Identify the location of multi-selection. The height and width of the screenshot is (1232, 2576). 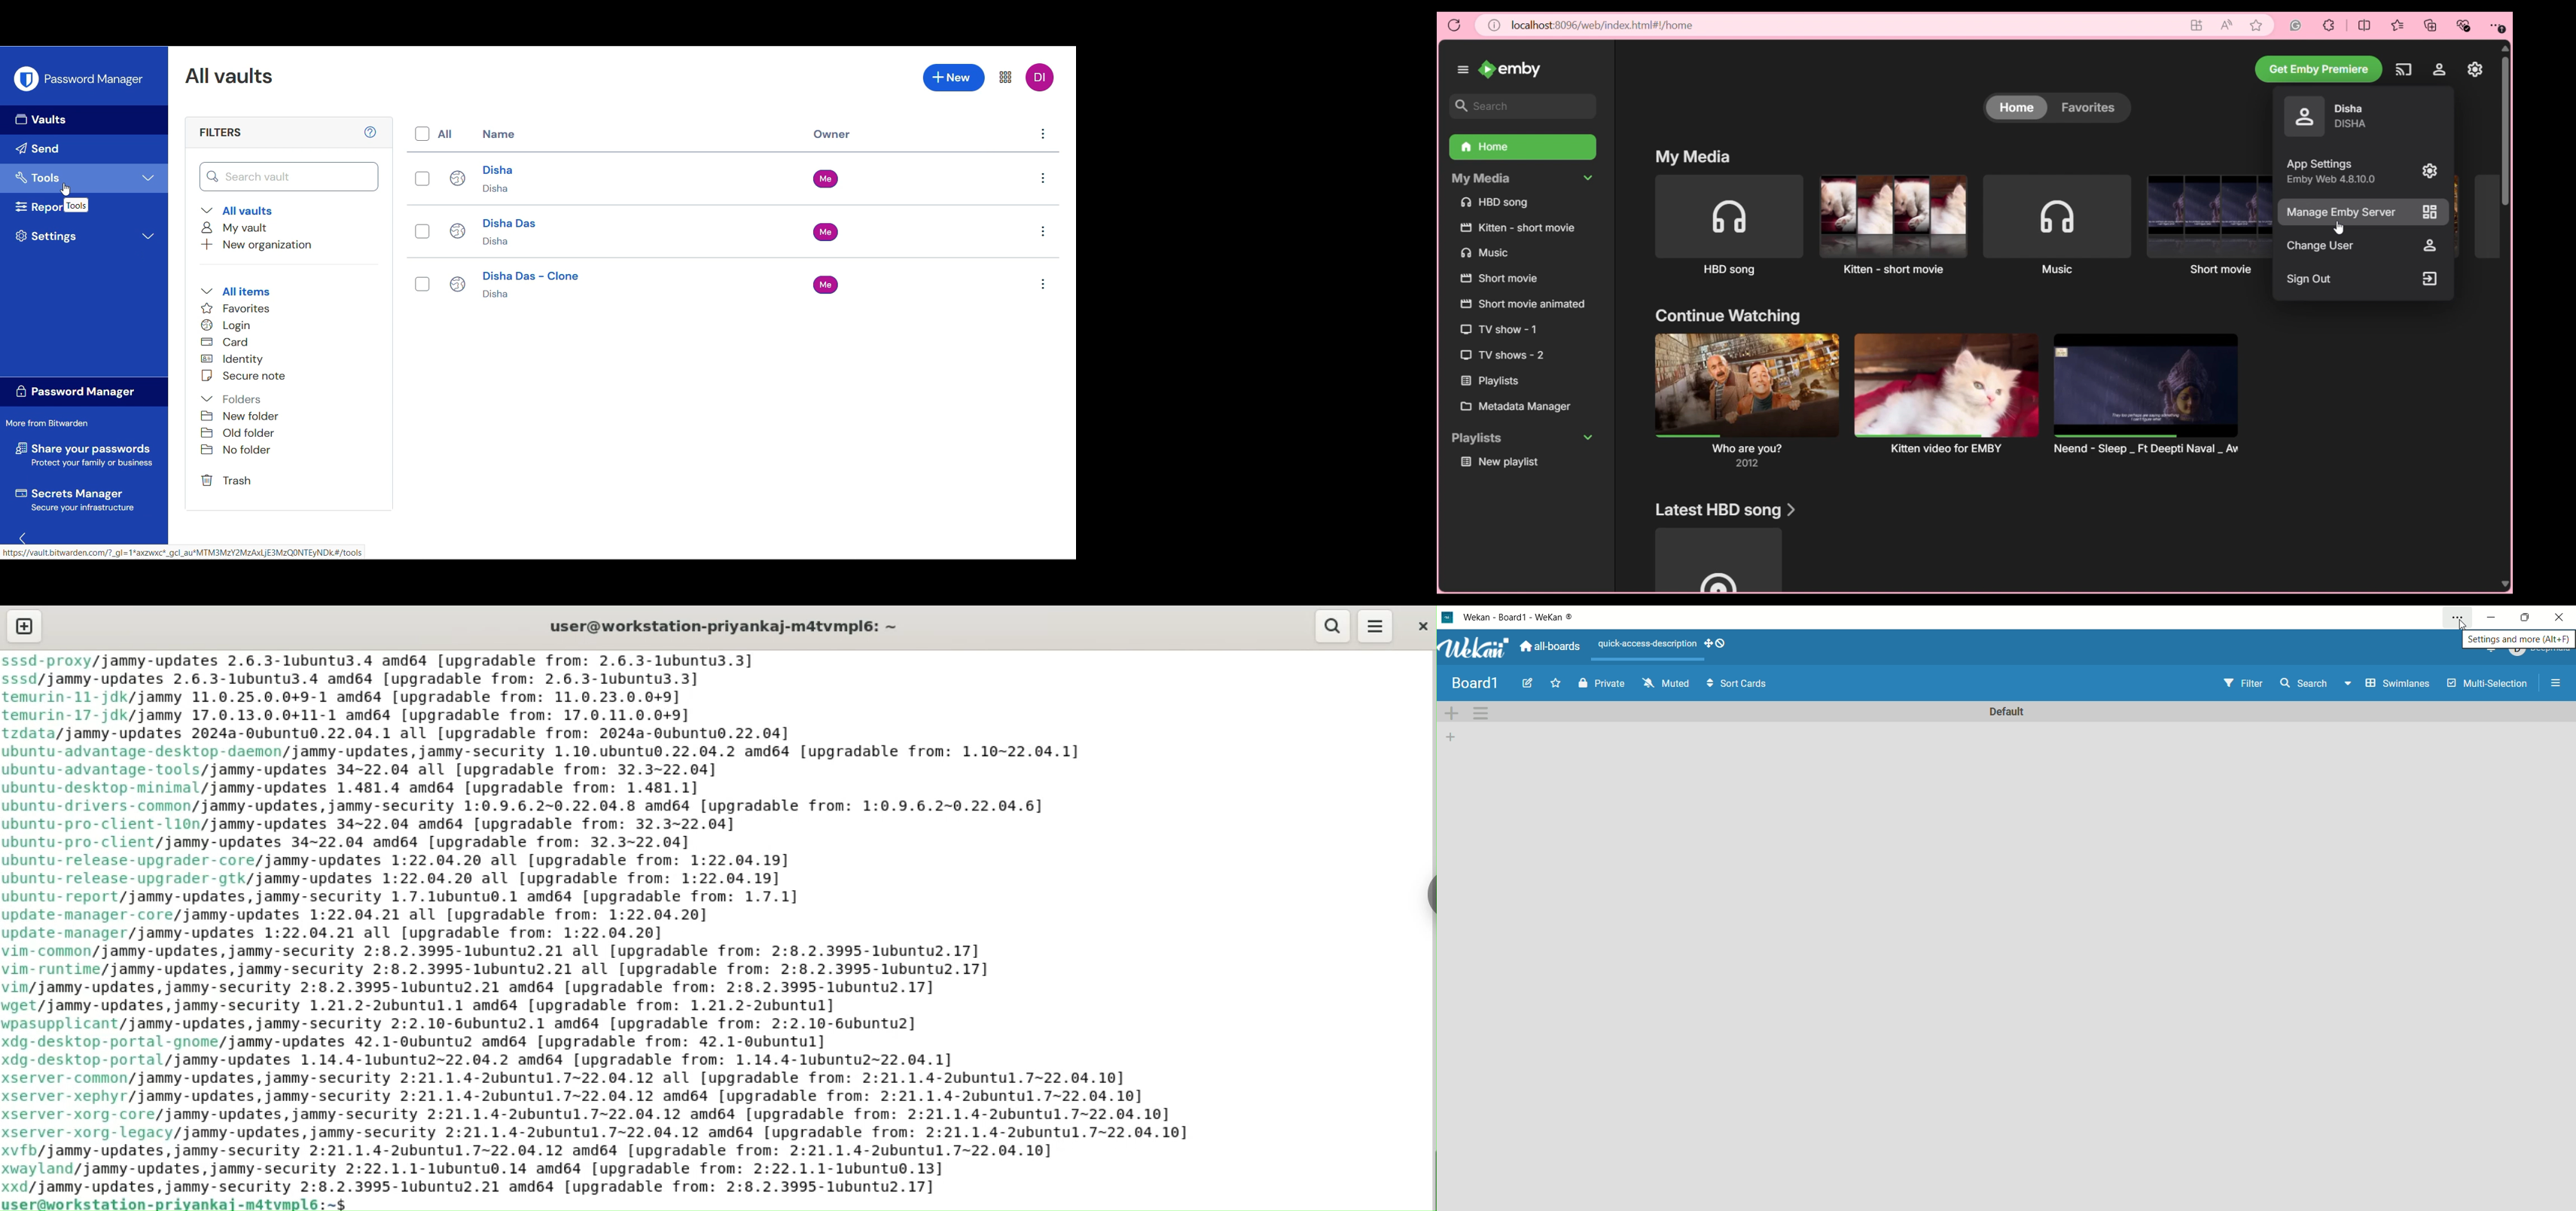
(2490, 683).